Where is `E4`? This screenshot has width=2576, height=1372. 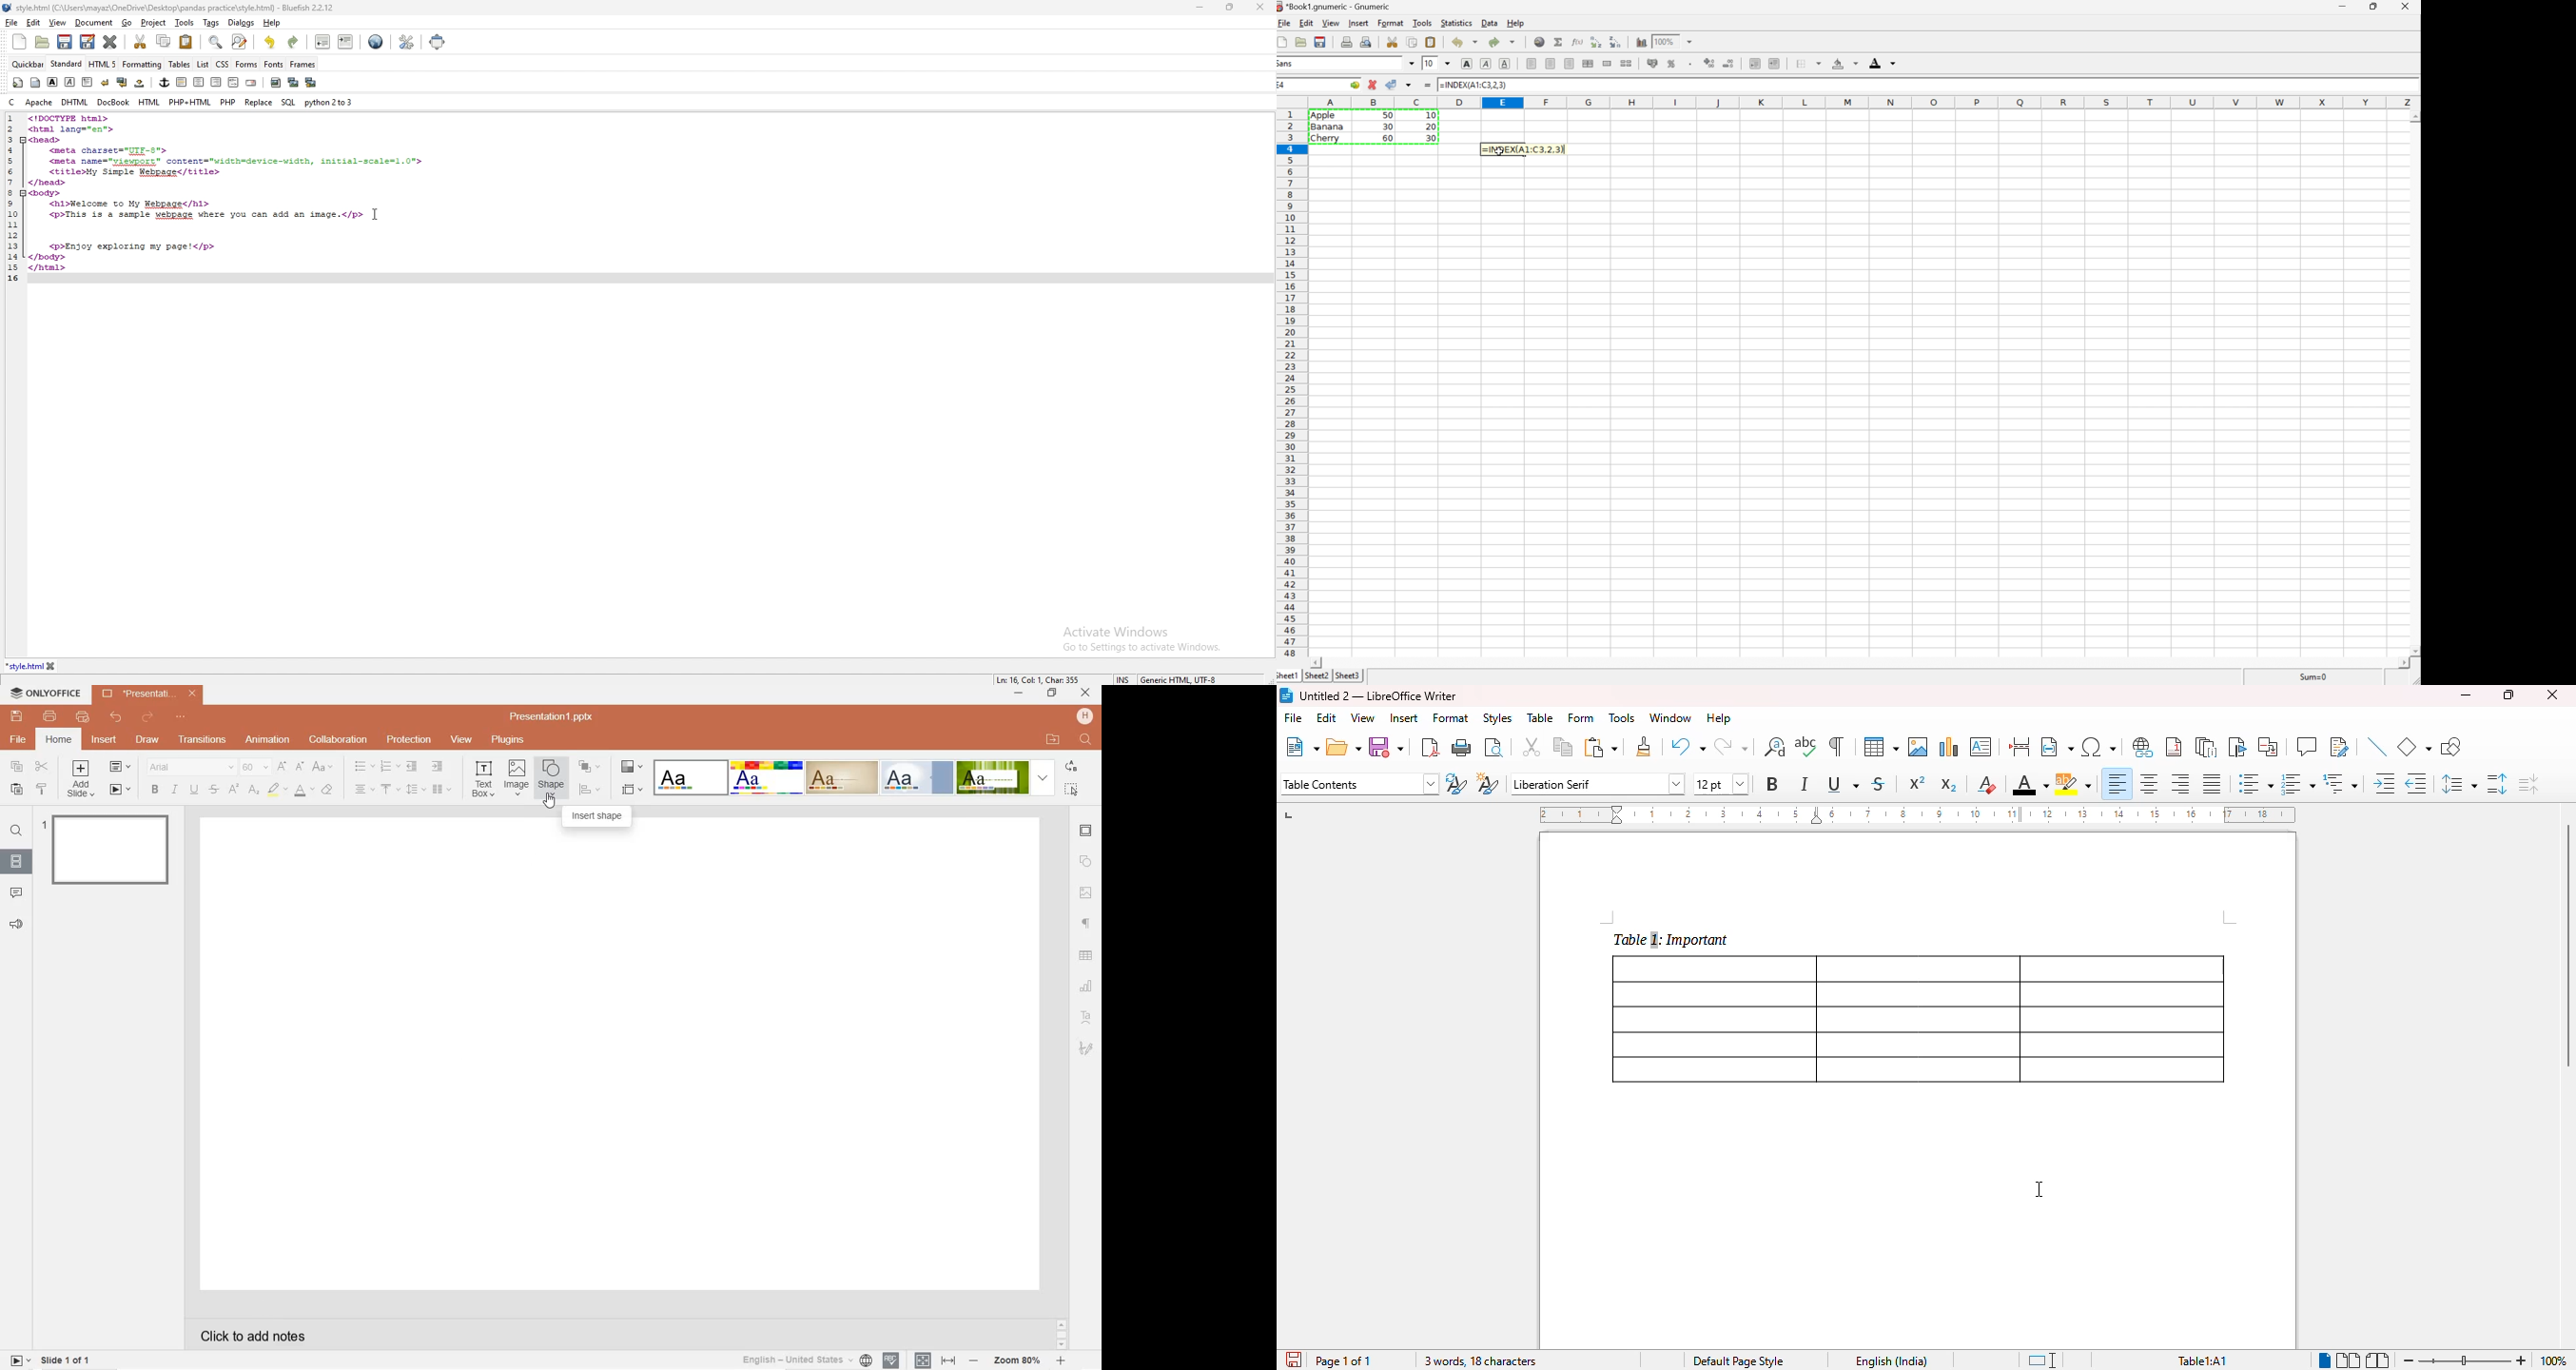 E4 is located at coordinates (1285, 85).